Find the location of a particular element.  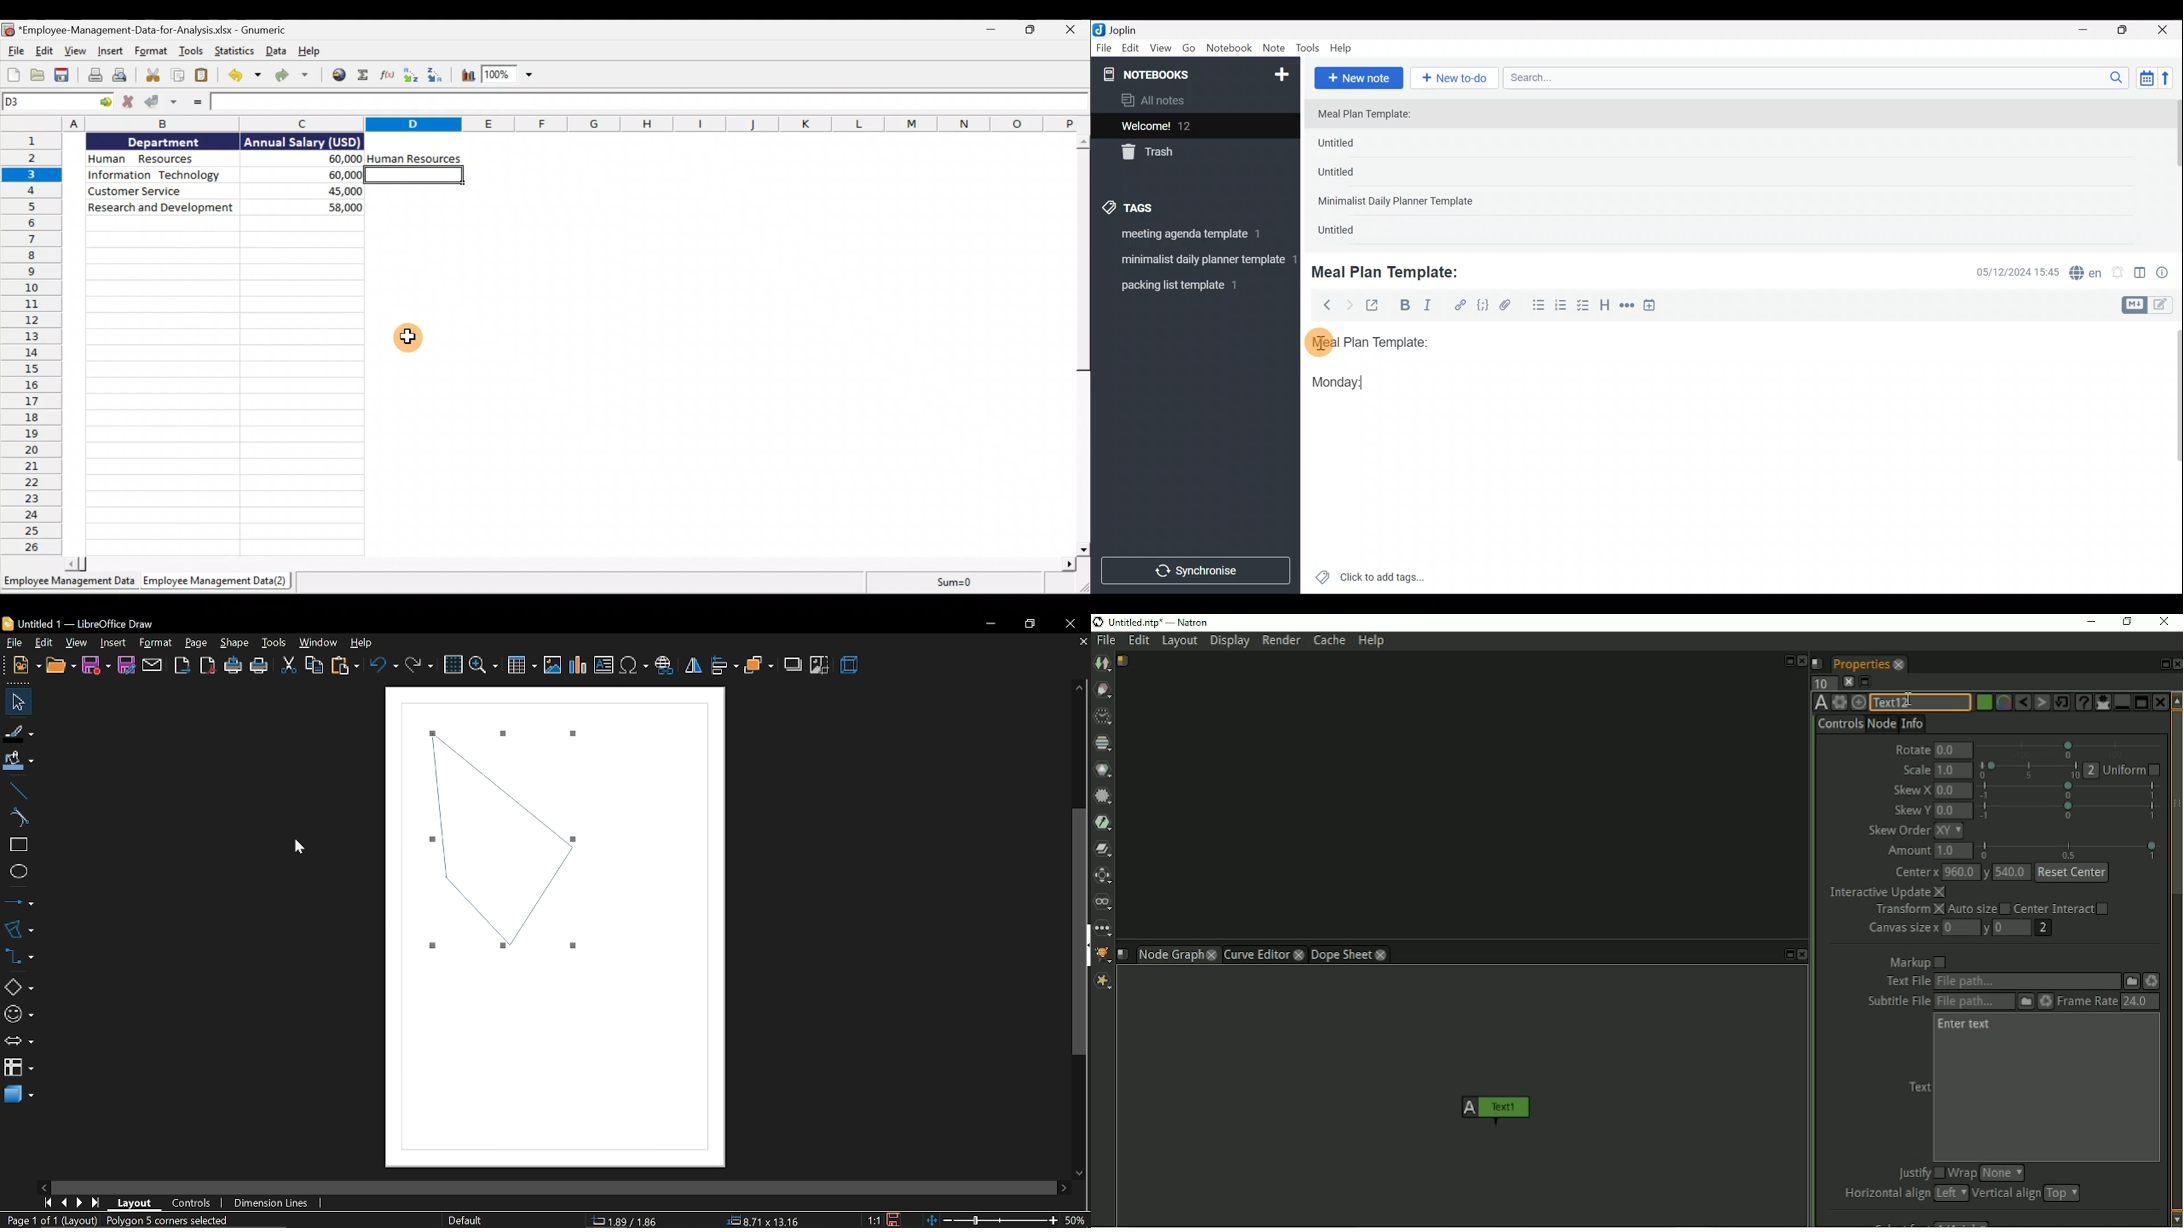

text cursor is located at coordinates (1373, 382).